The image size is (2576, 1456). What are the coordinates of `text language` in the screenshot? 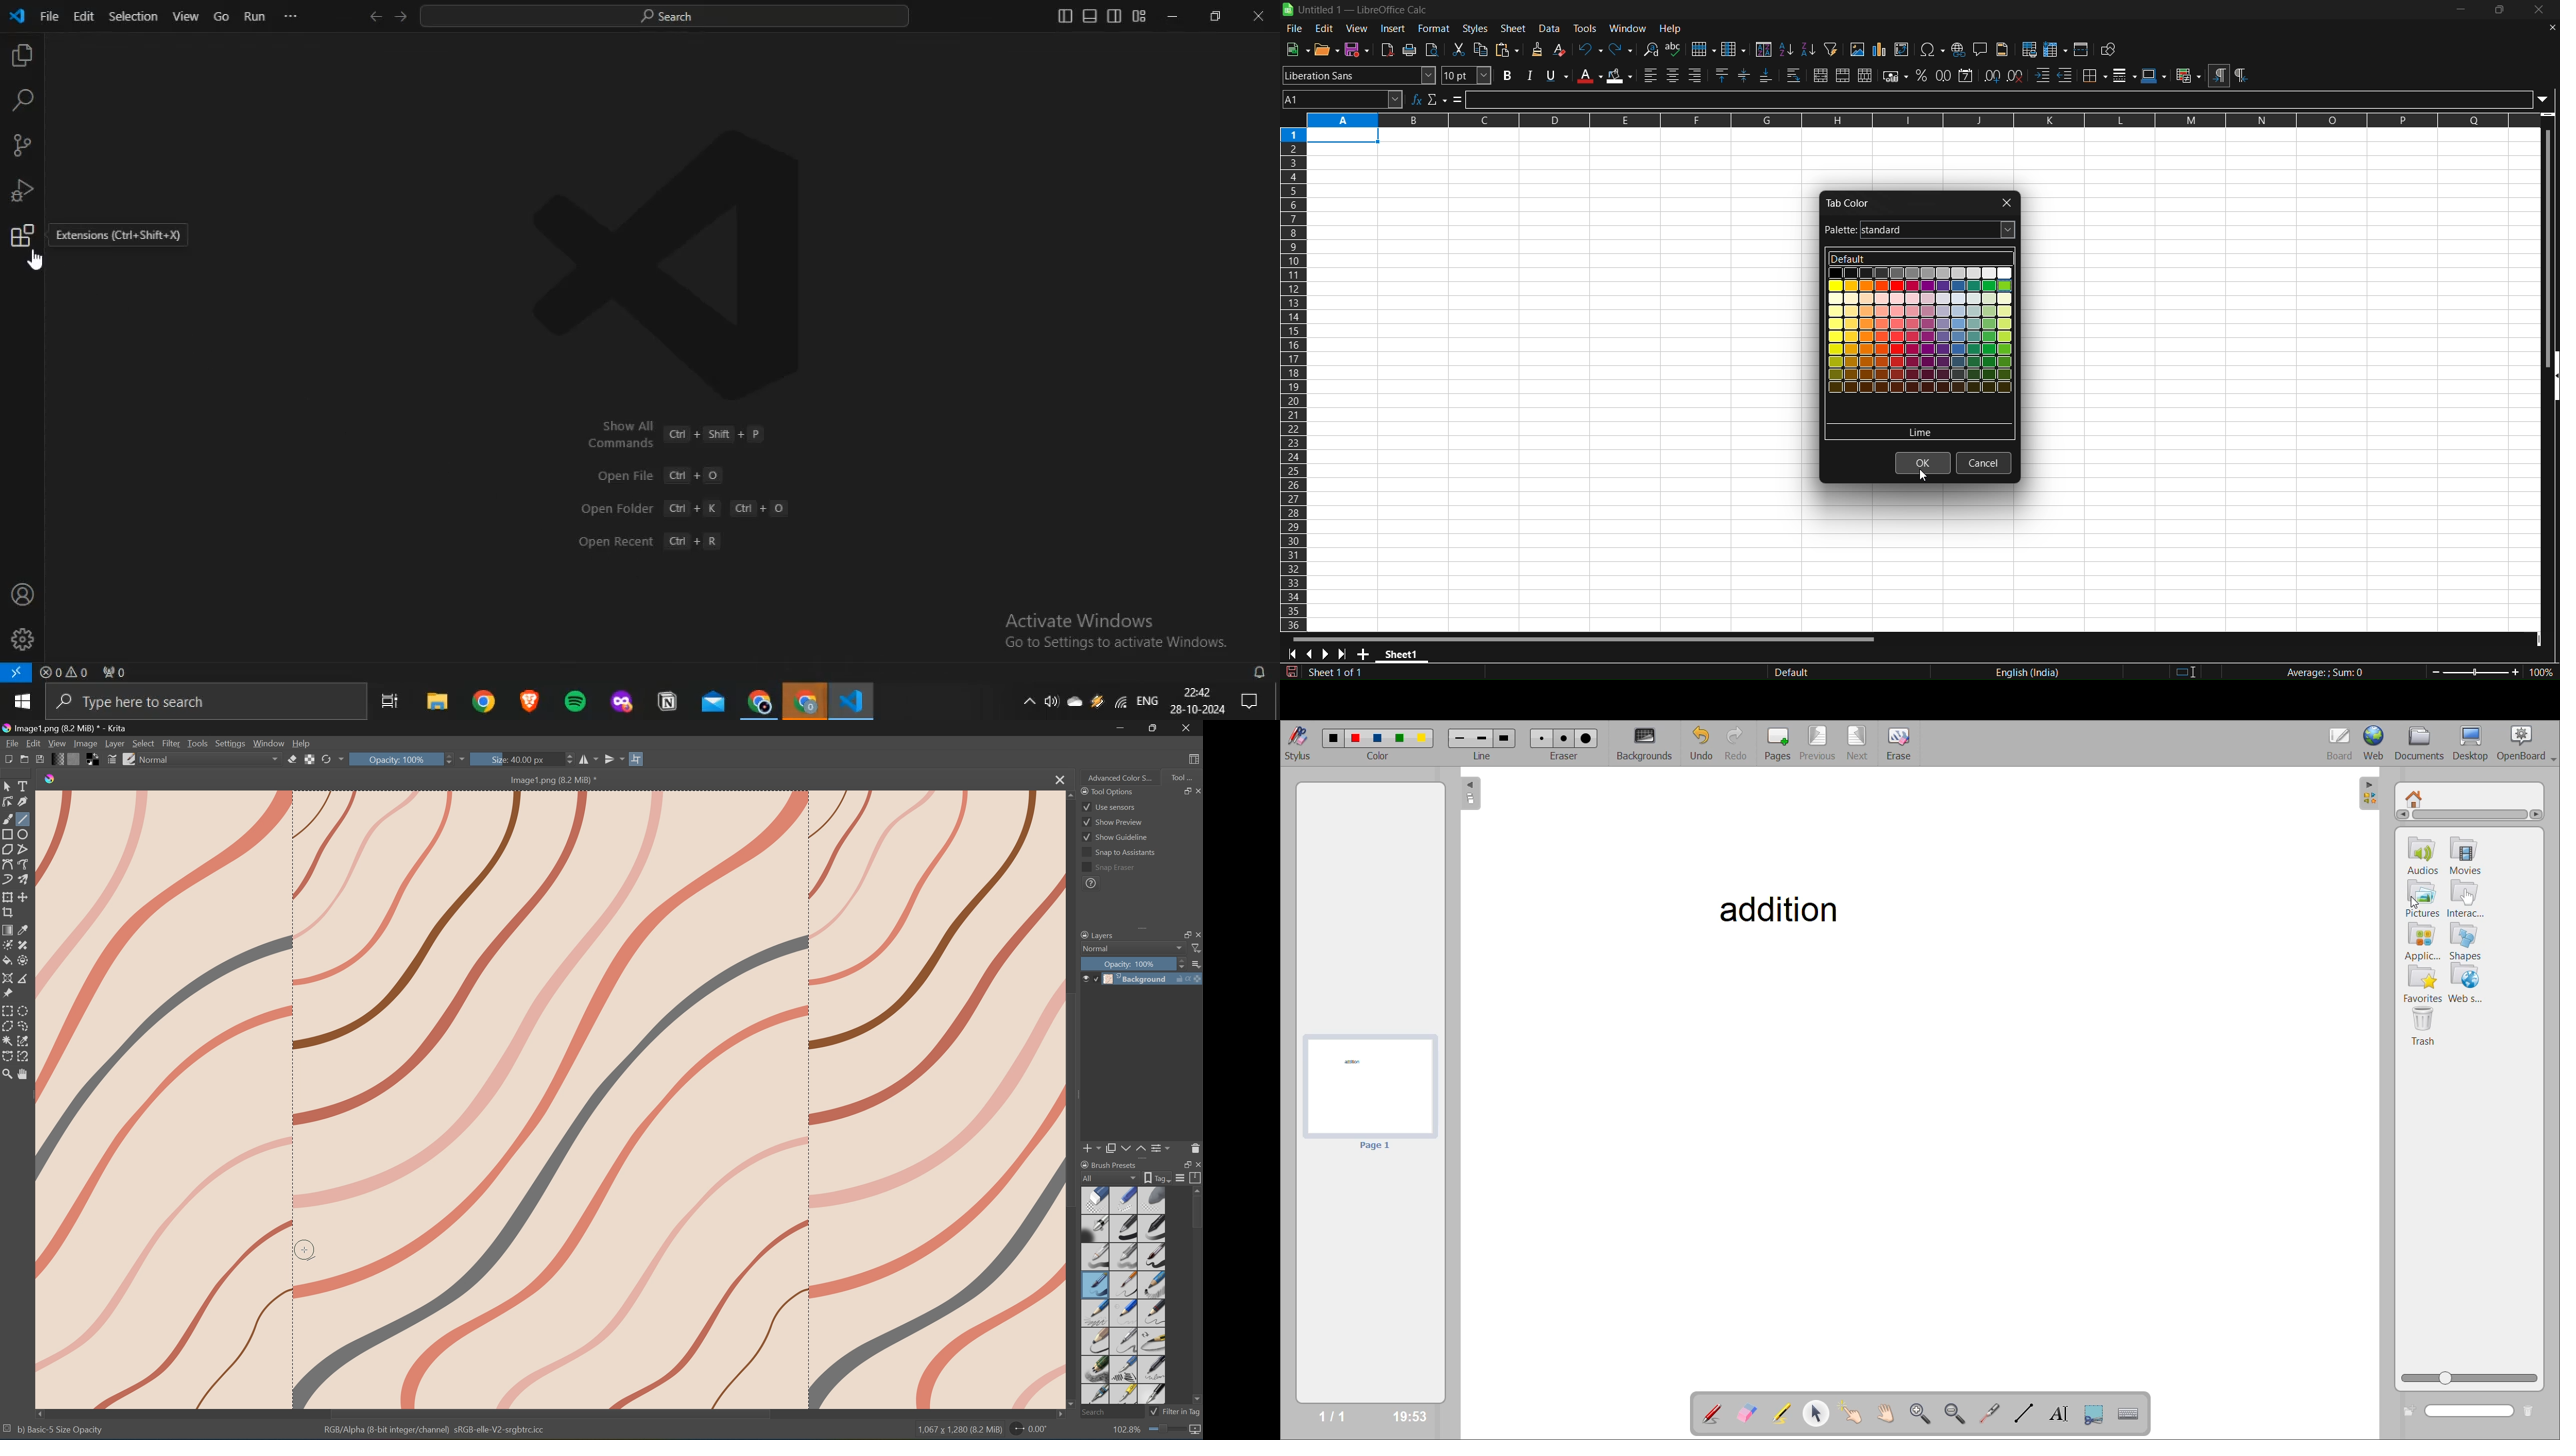 It's located at (1963, 671).